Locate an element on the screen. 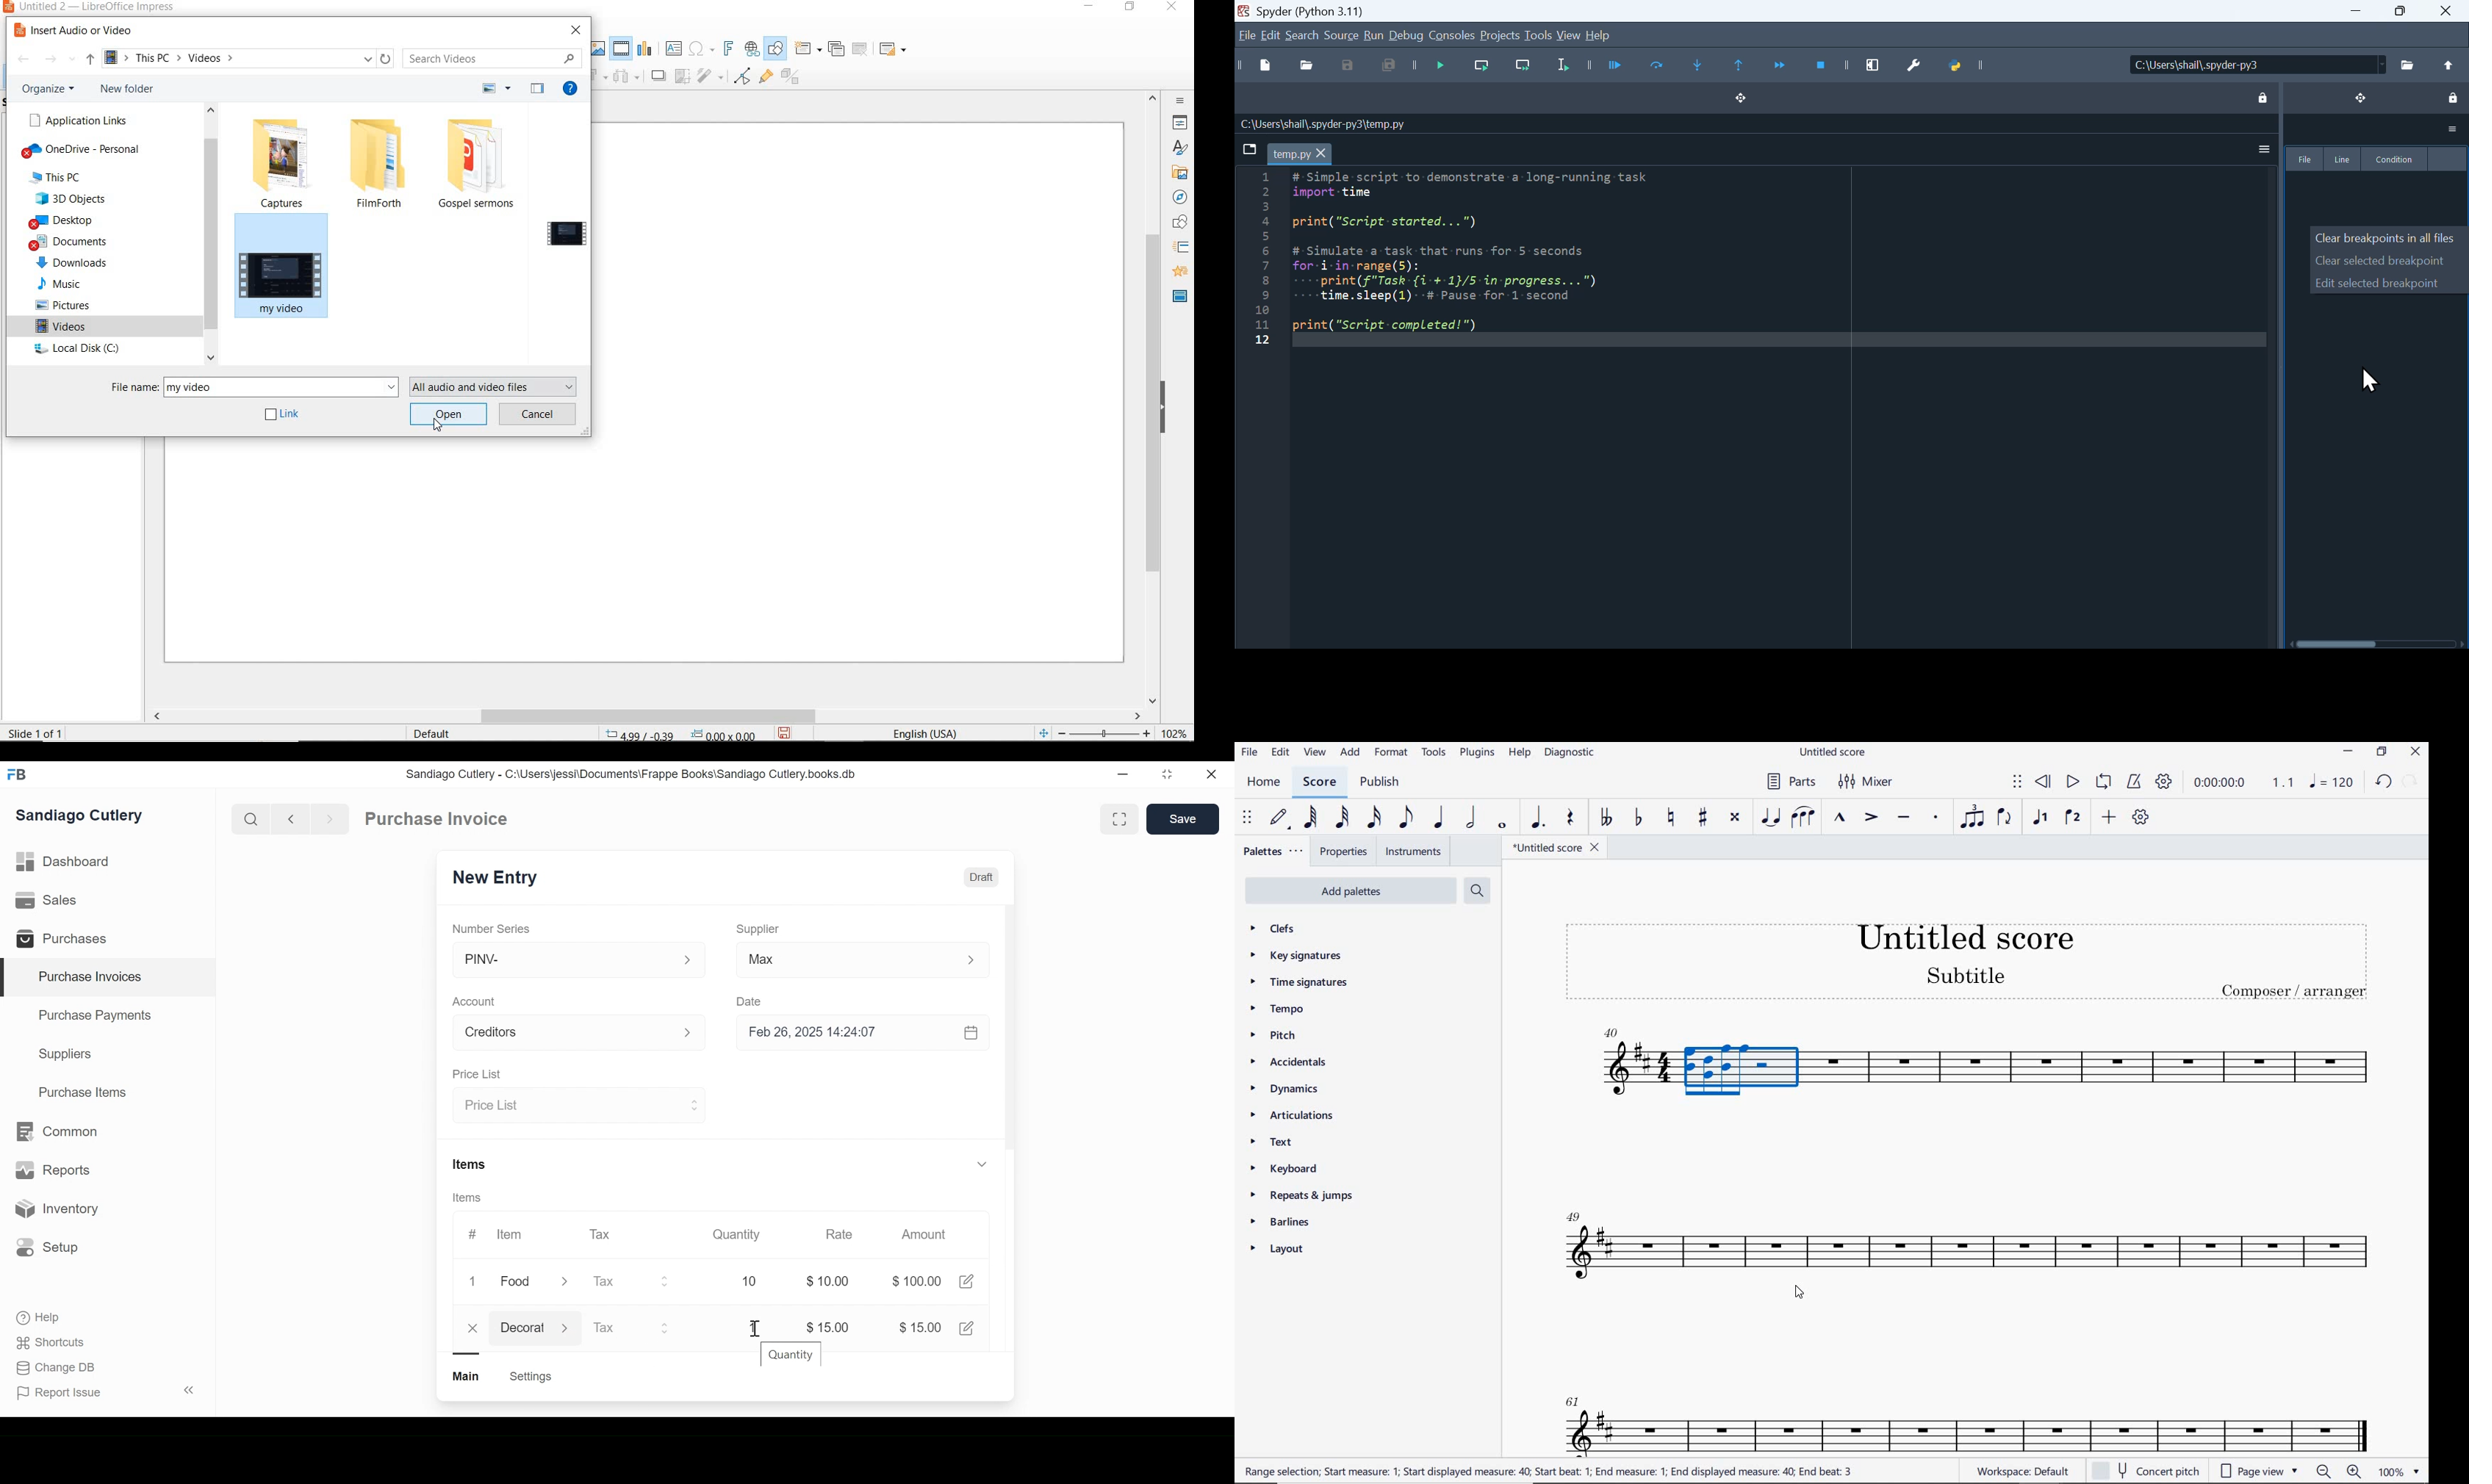  Lock is located at coordinates (2263, 100).